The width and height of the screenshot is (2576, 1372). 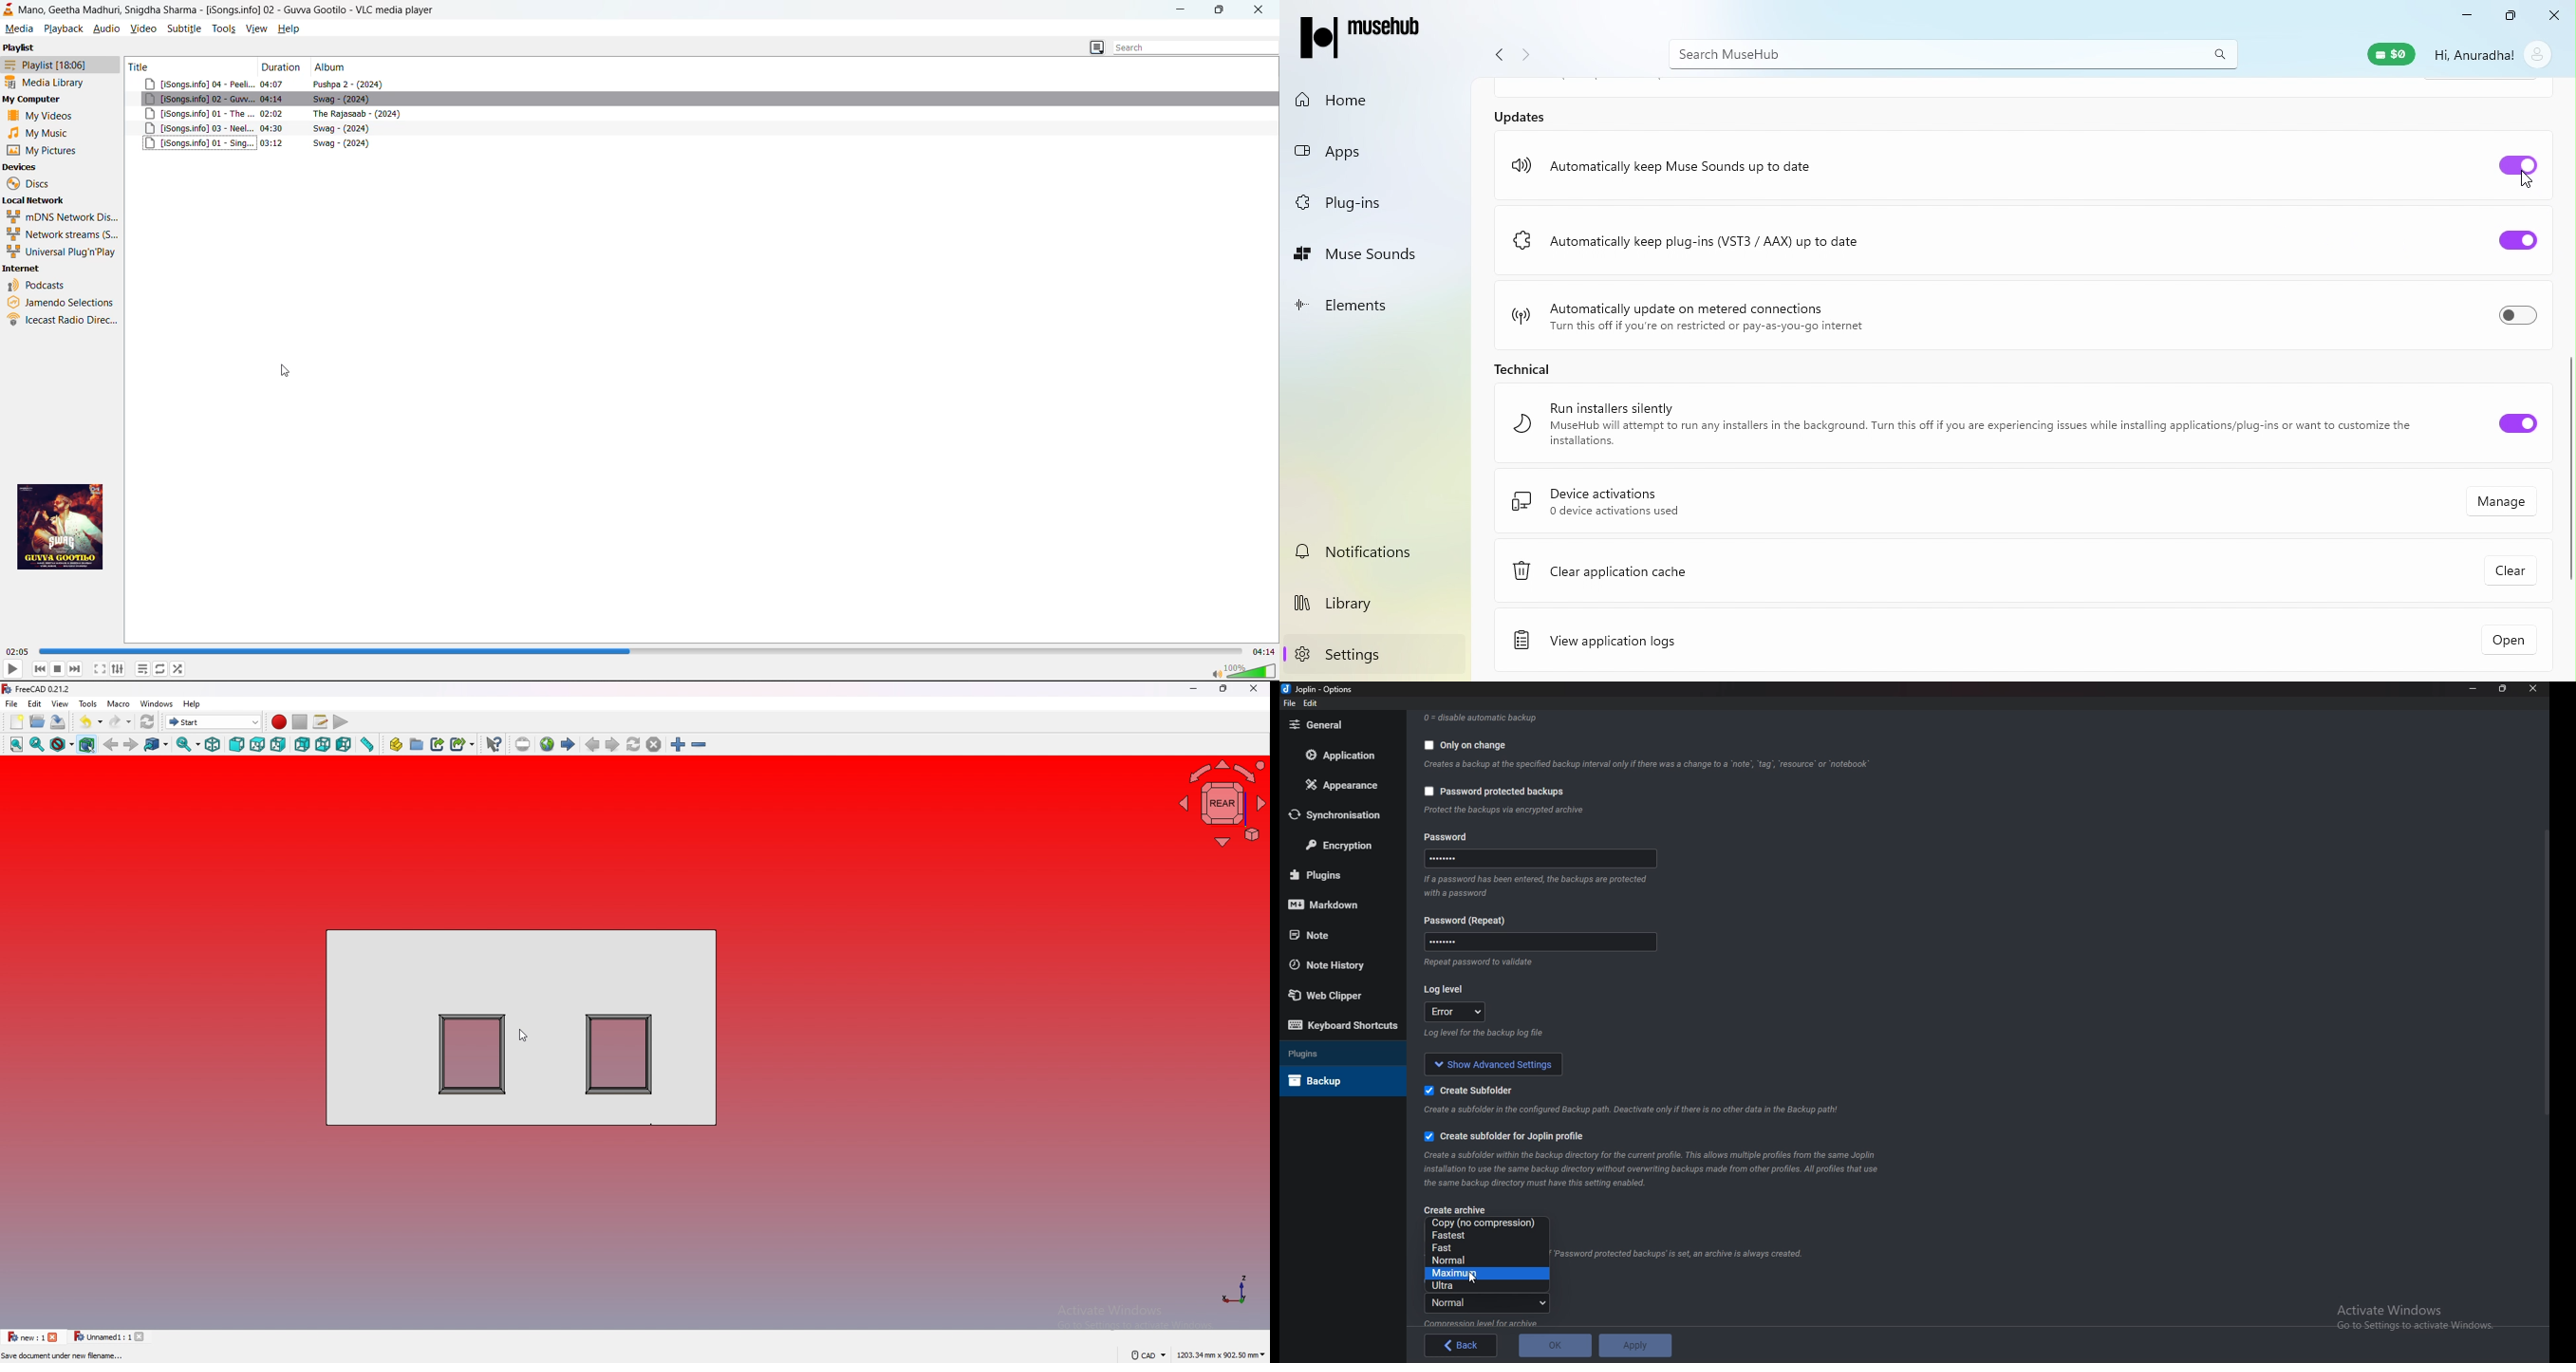 I want to click on Clear application cache, so click(x=1718, y=576).